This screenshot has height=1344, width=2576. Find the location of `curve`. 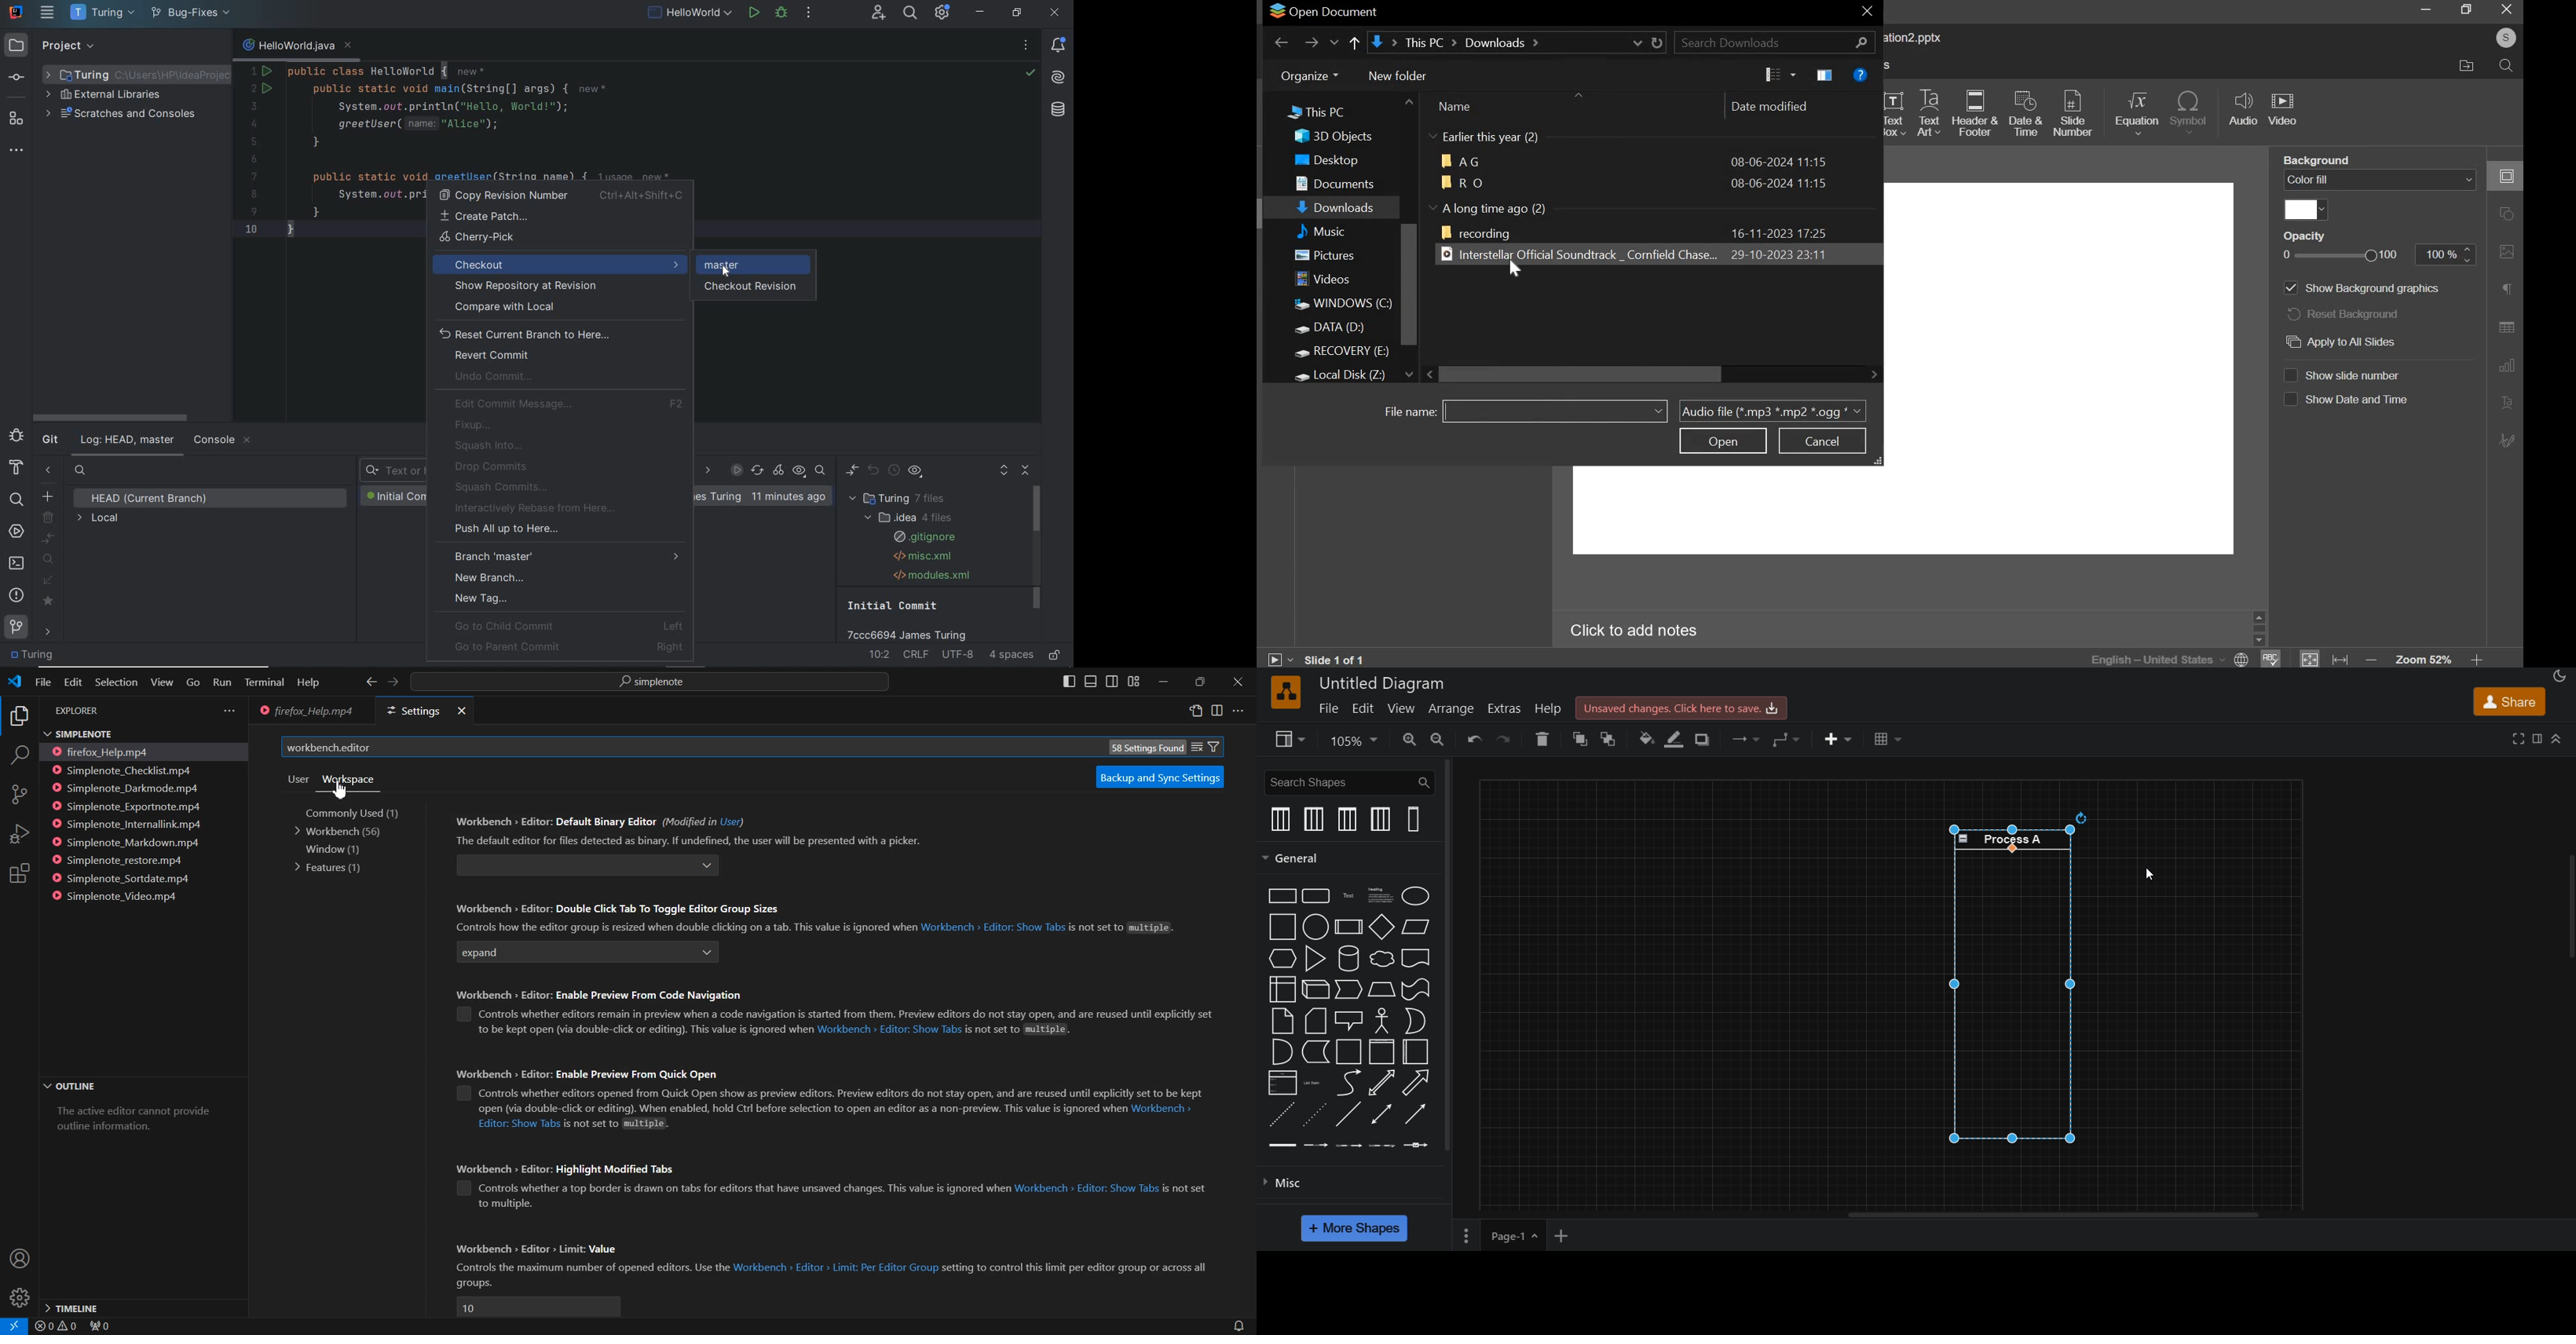

curve is located at coordinates (1349, 1085).